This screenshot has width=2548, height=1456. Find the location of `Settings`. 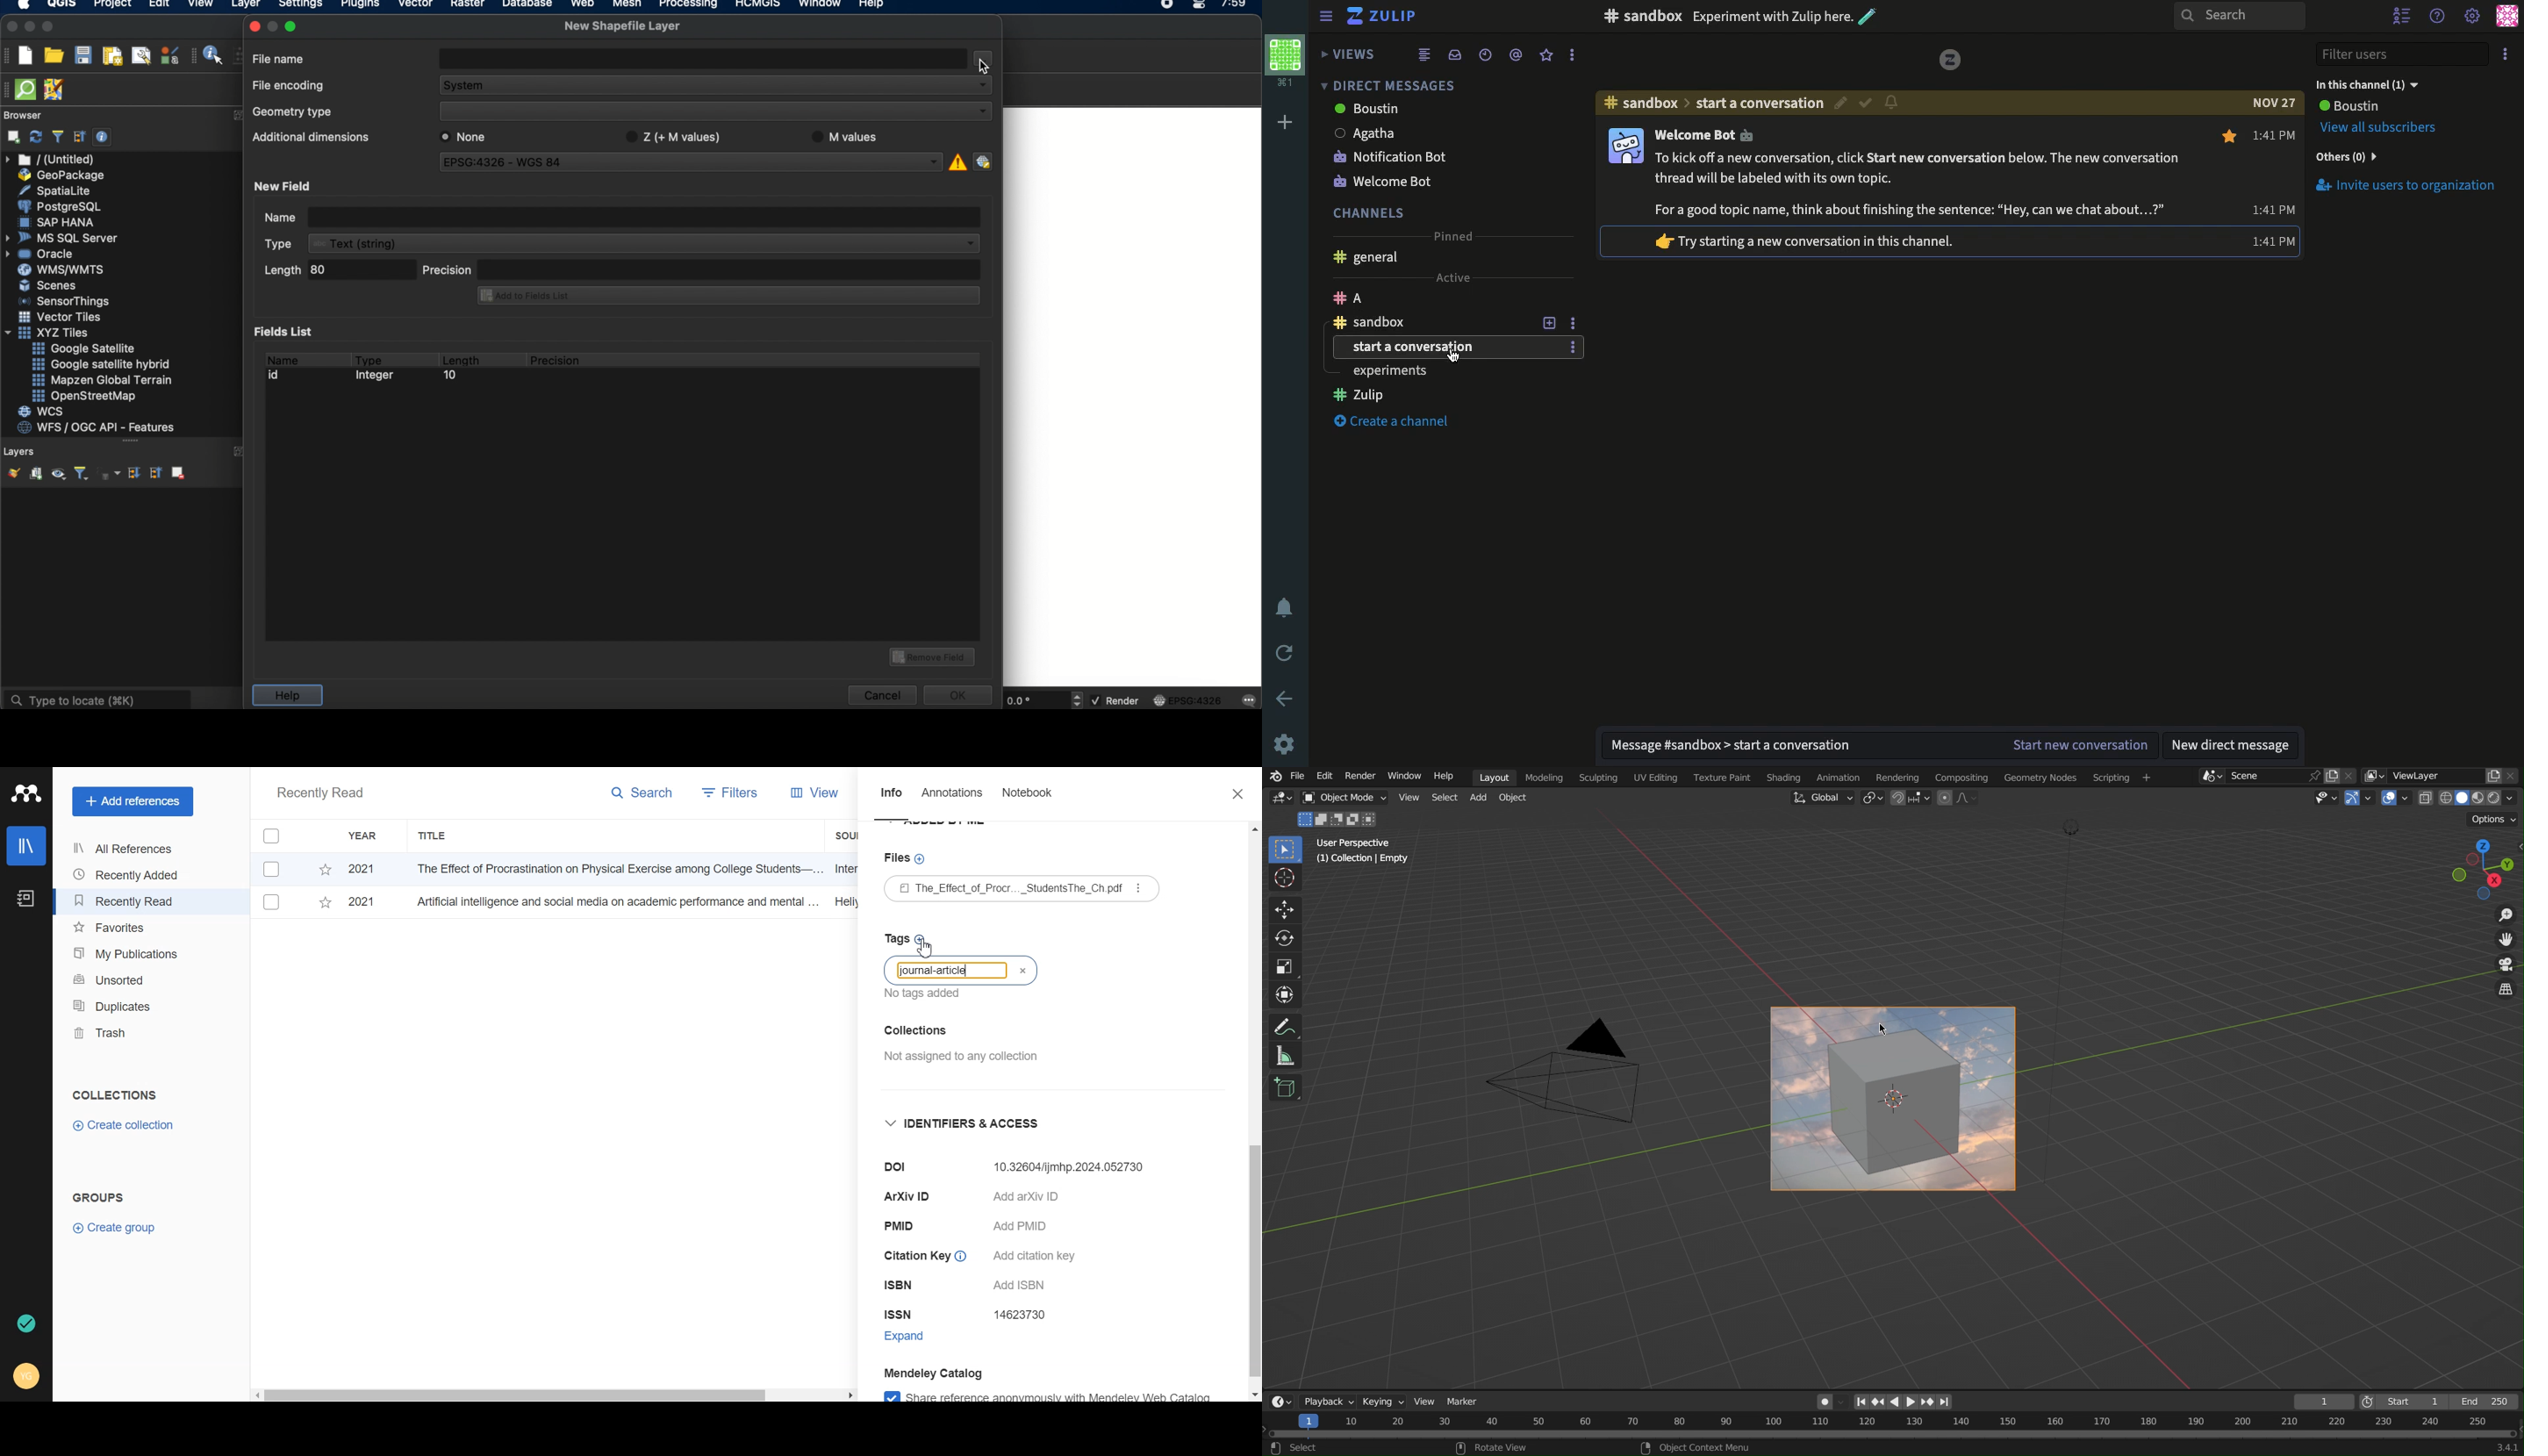

Settings is located at coordinates (1284, 743).